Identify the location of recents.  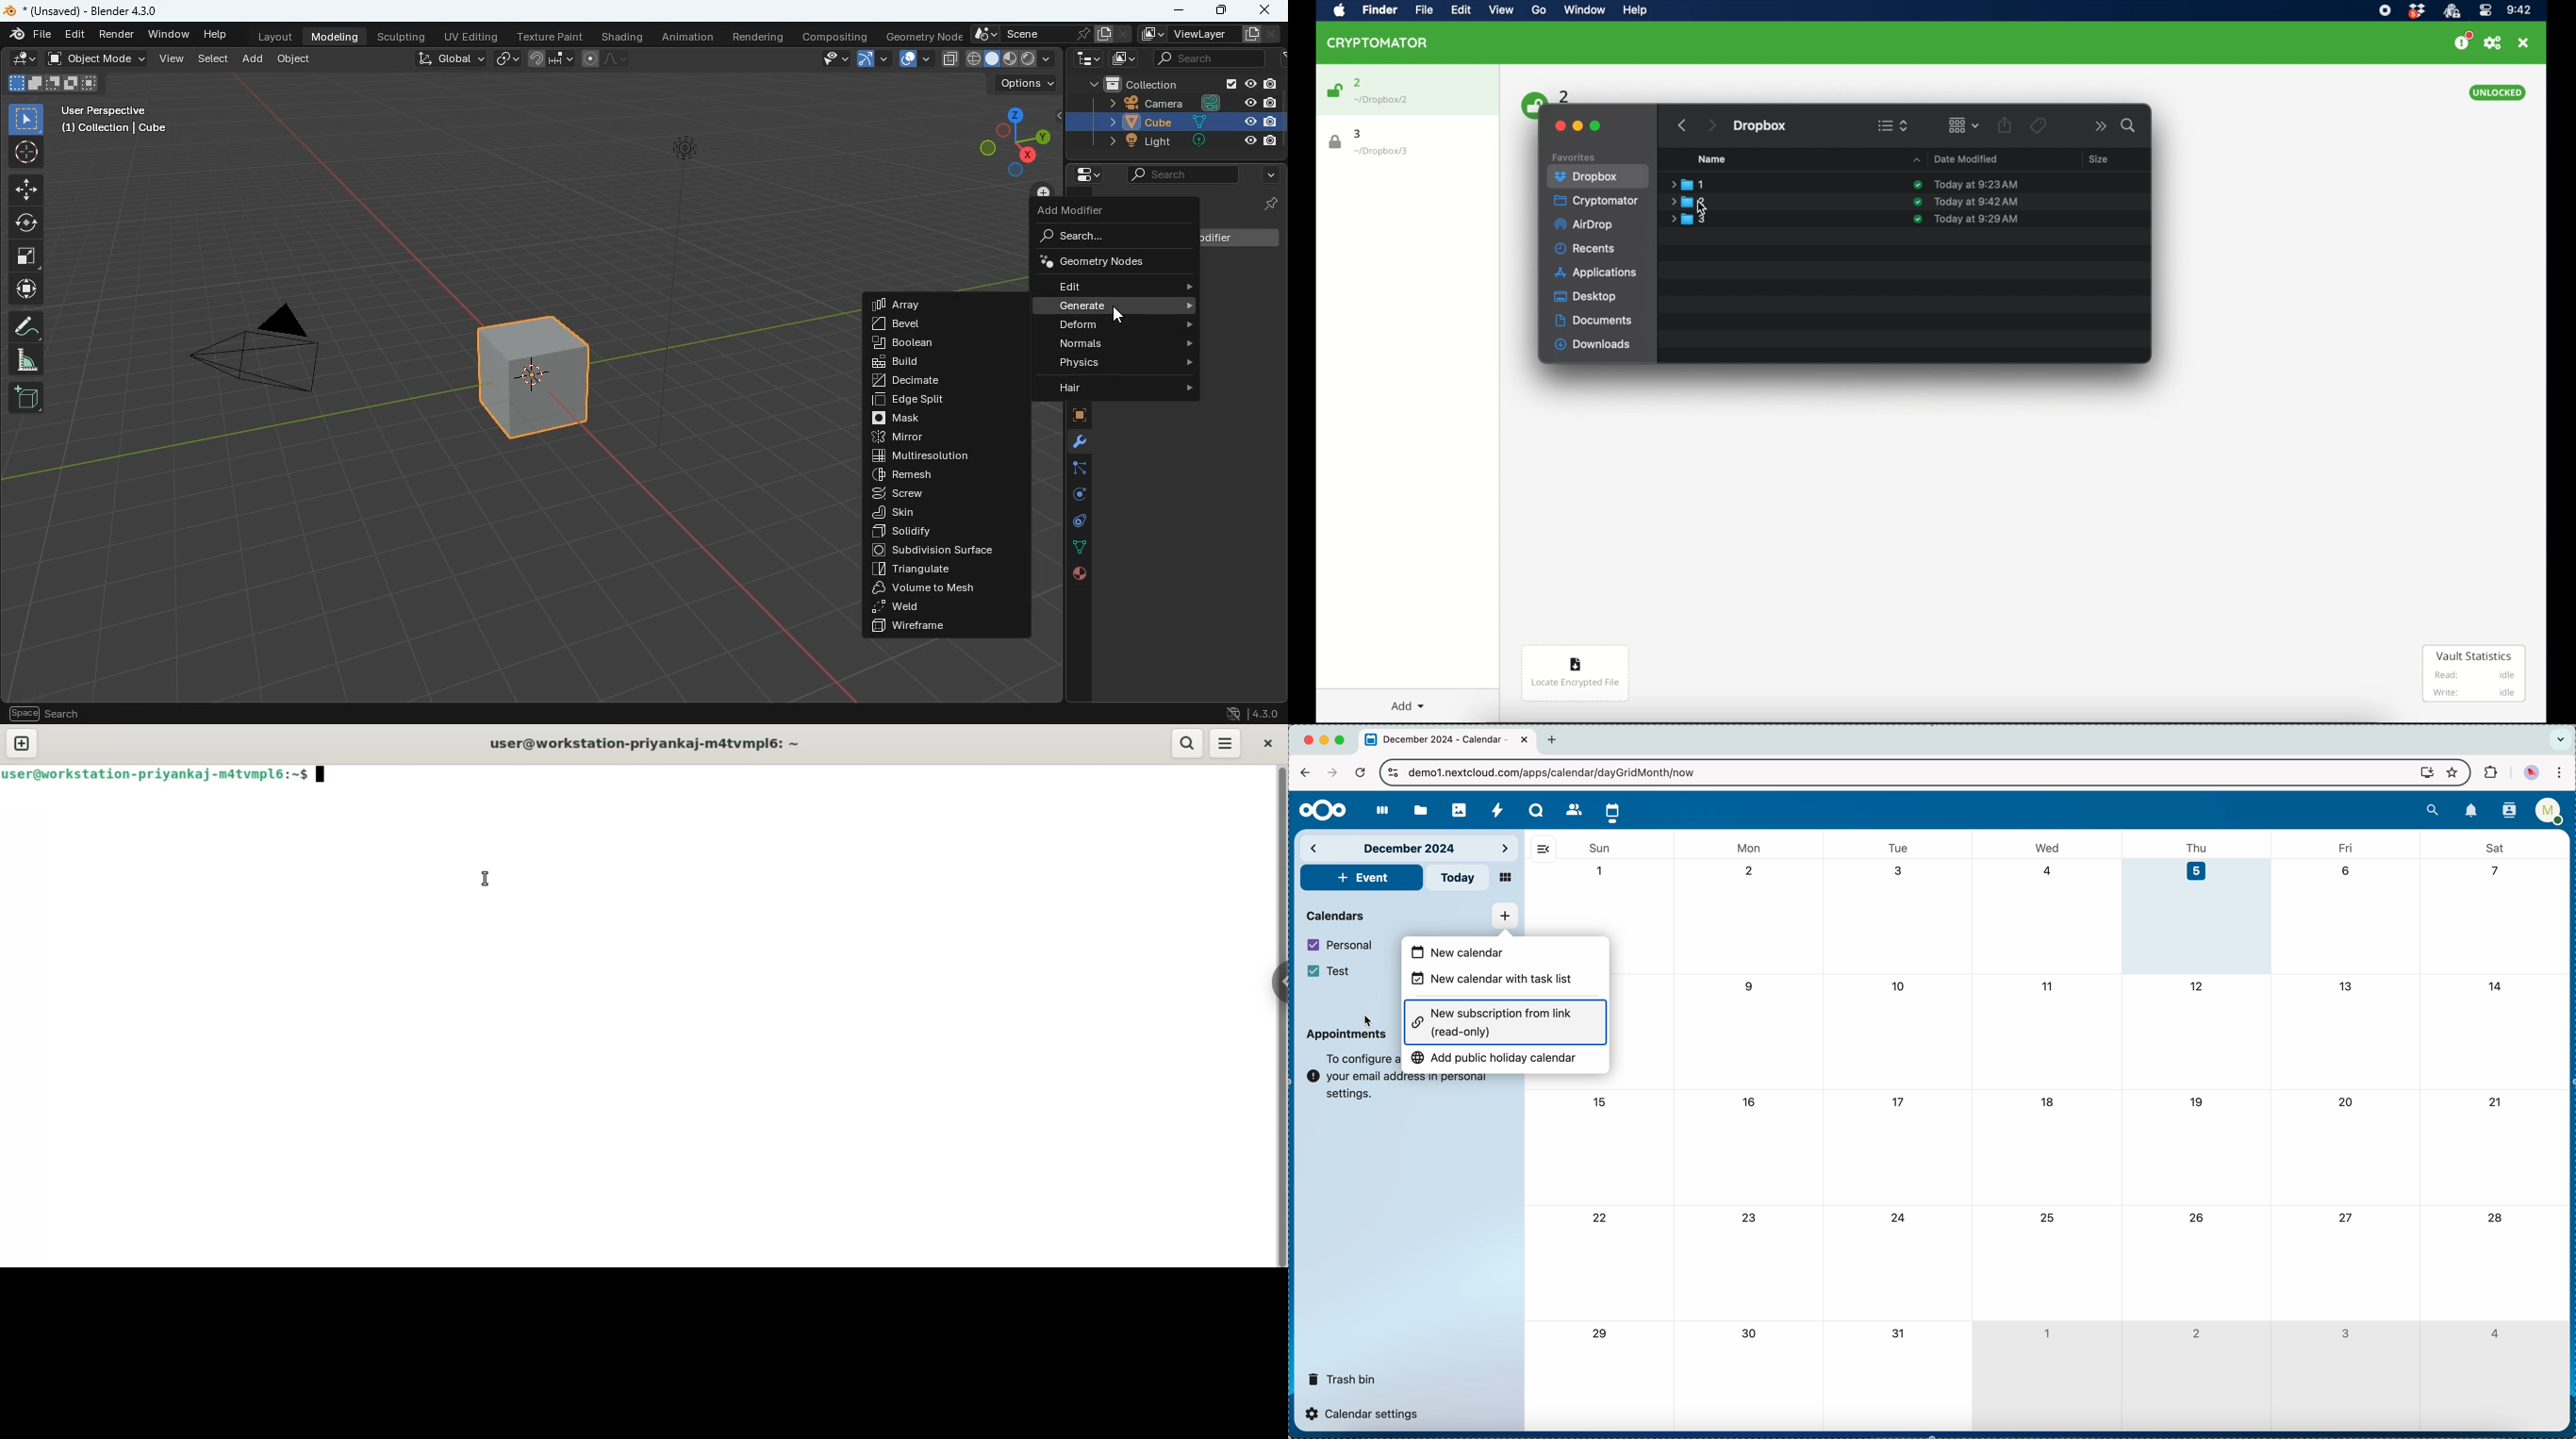
(1586, 248).